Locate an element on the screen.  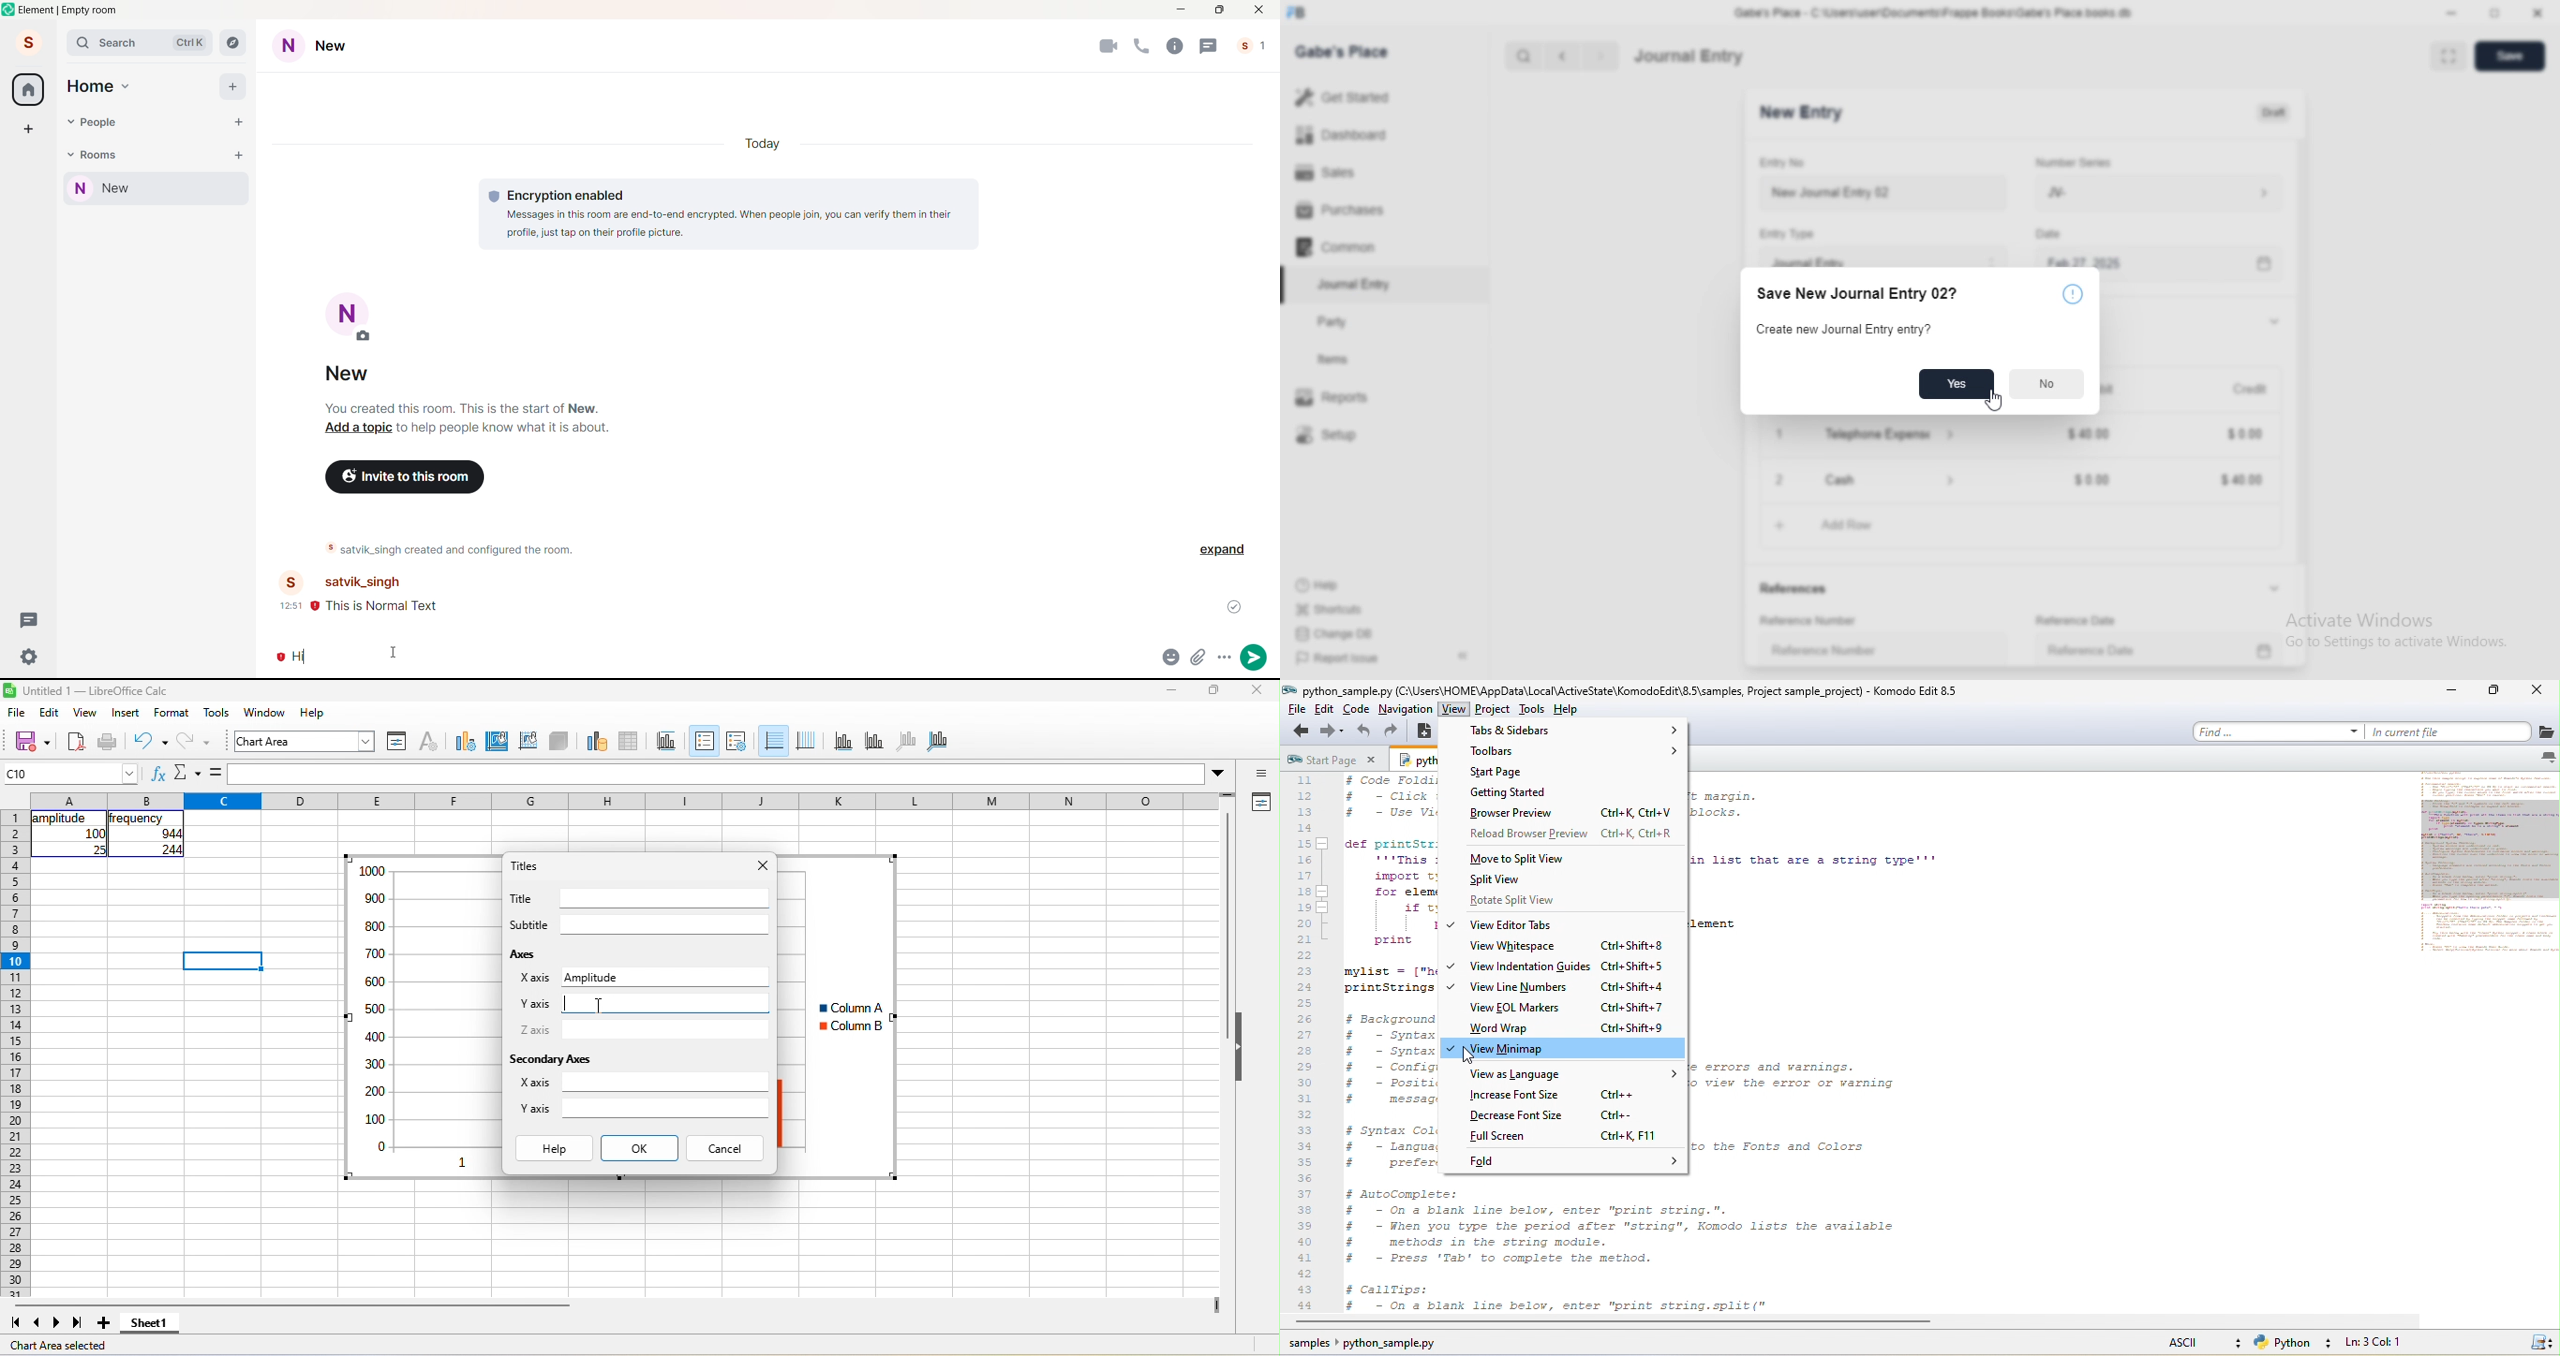
Not Encrypted is located at coordinates (279, 659).